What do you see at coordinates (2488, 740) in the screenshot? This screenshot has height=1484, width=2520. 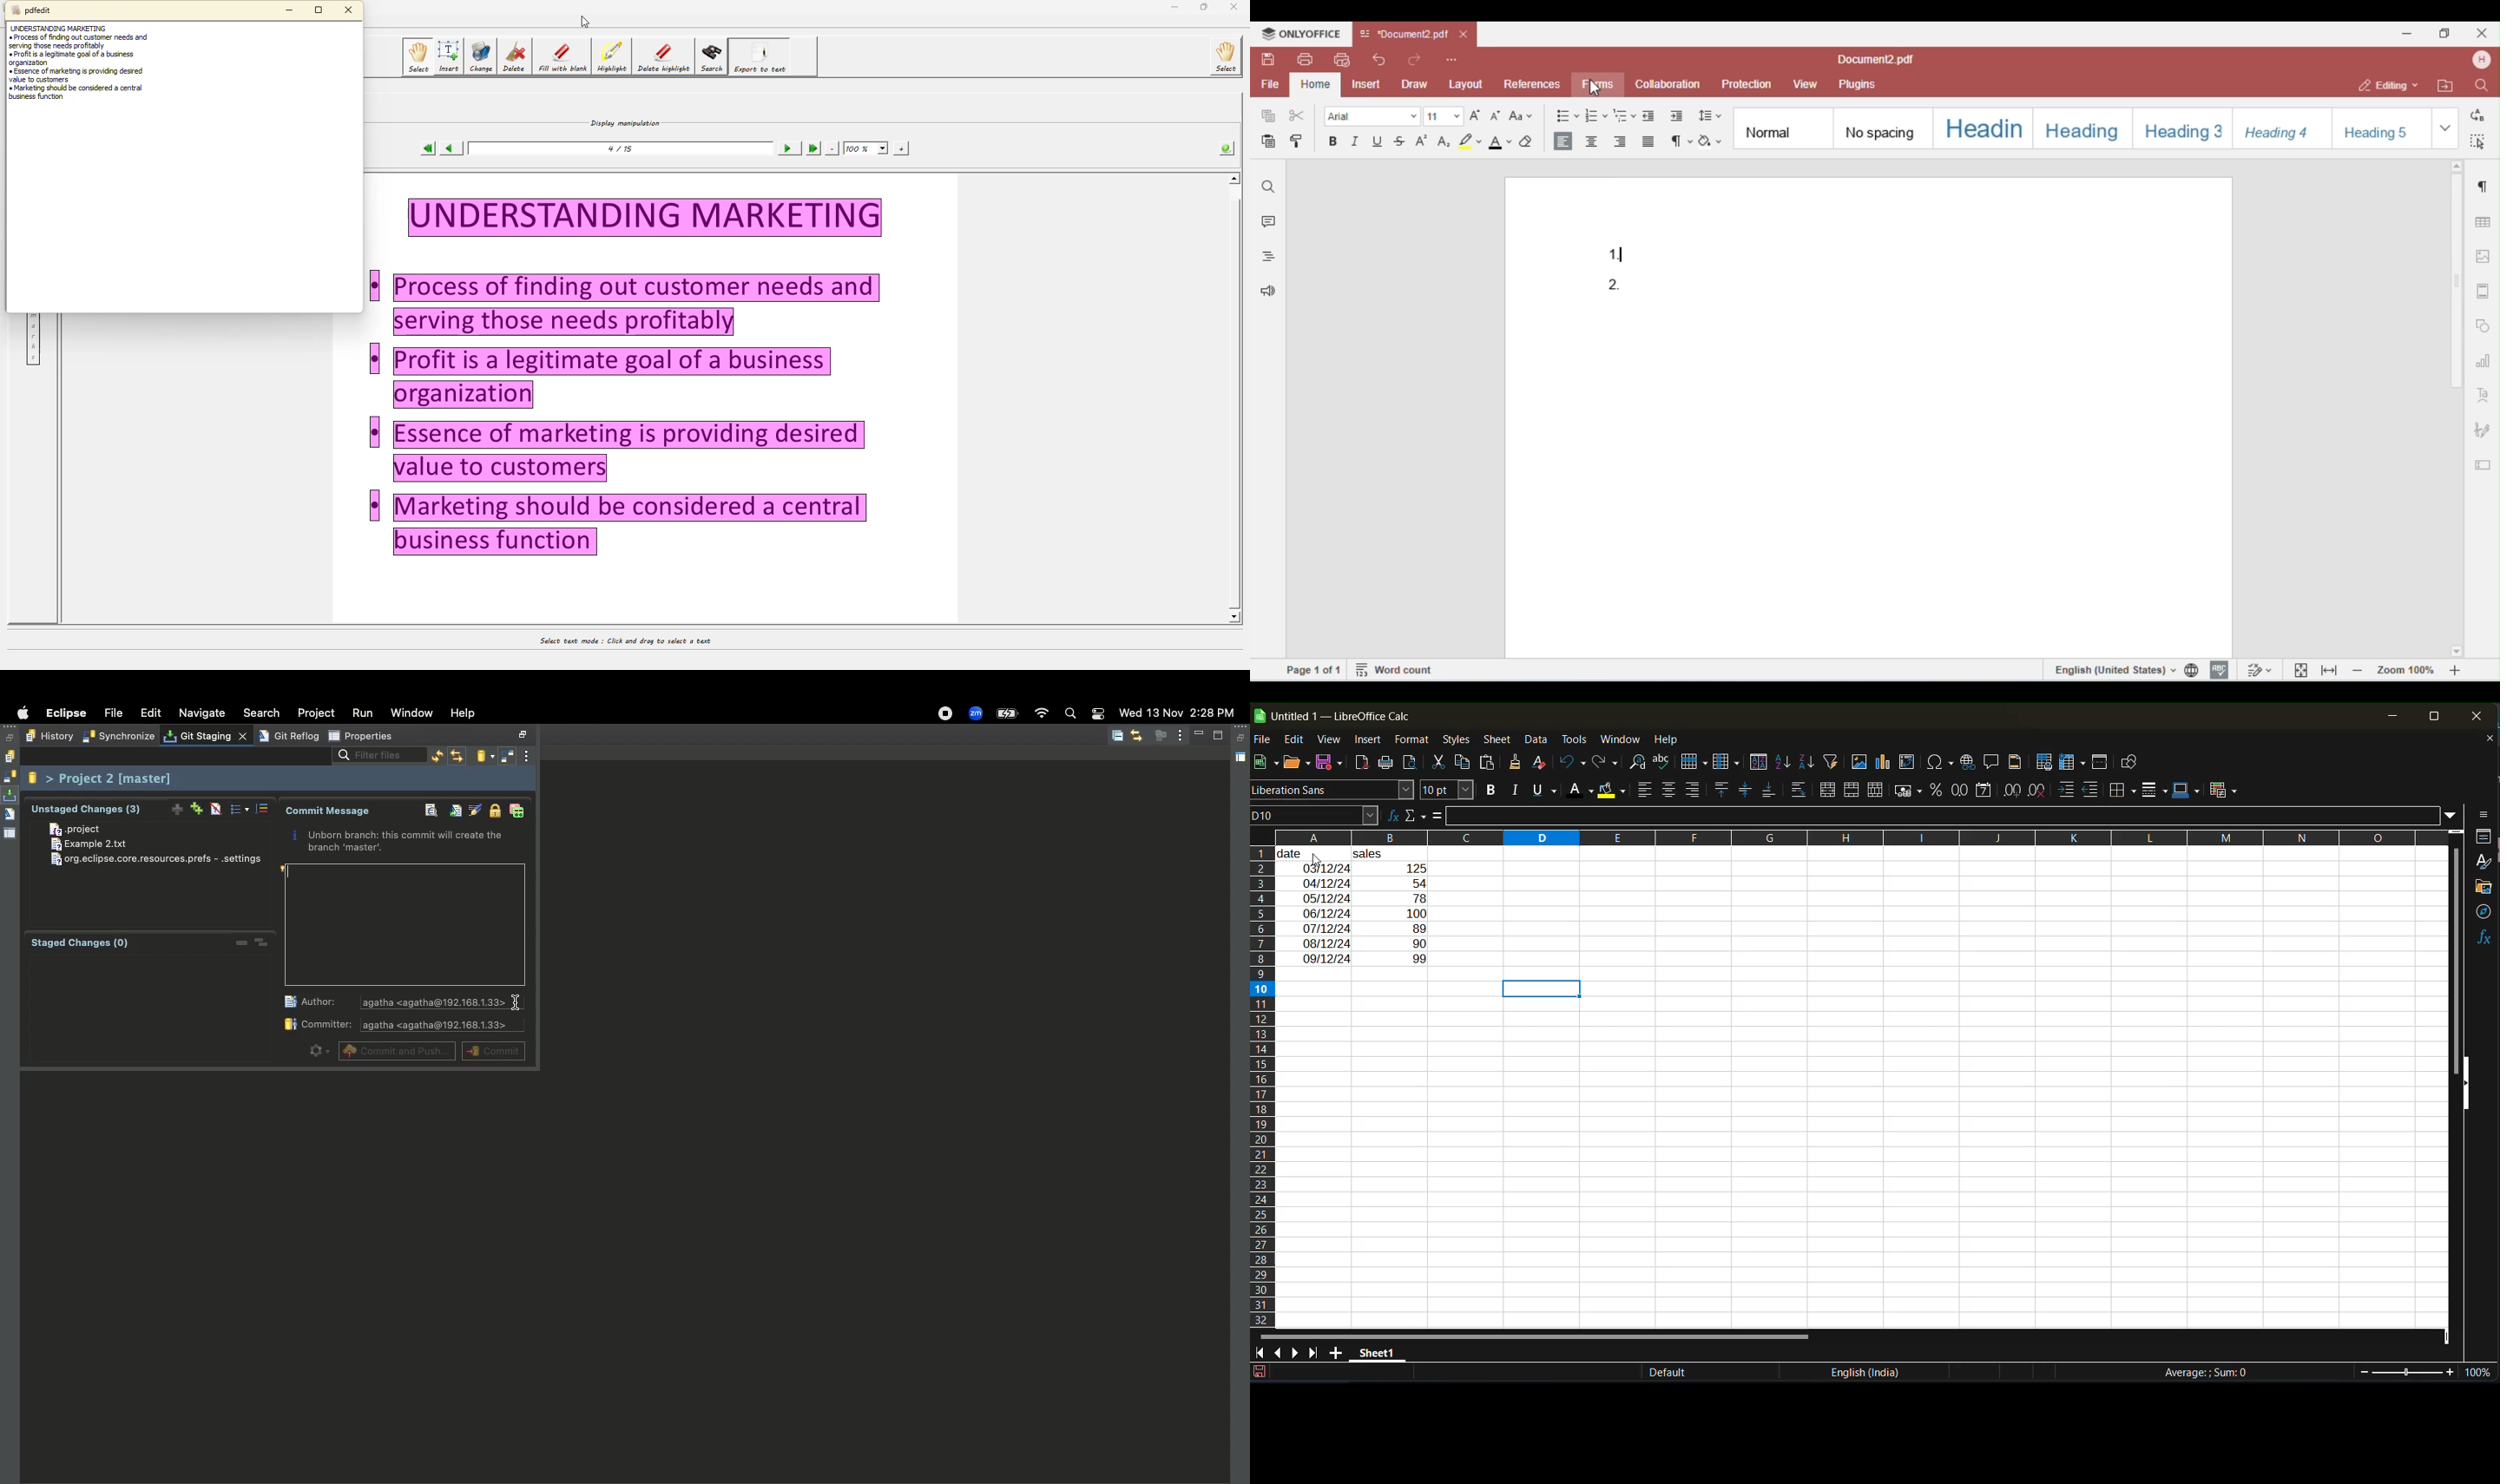 I see `close document` at bounding box center [2488, 740].